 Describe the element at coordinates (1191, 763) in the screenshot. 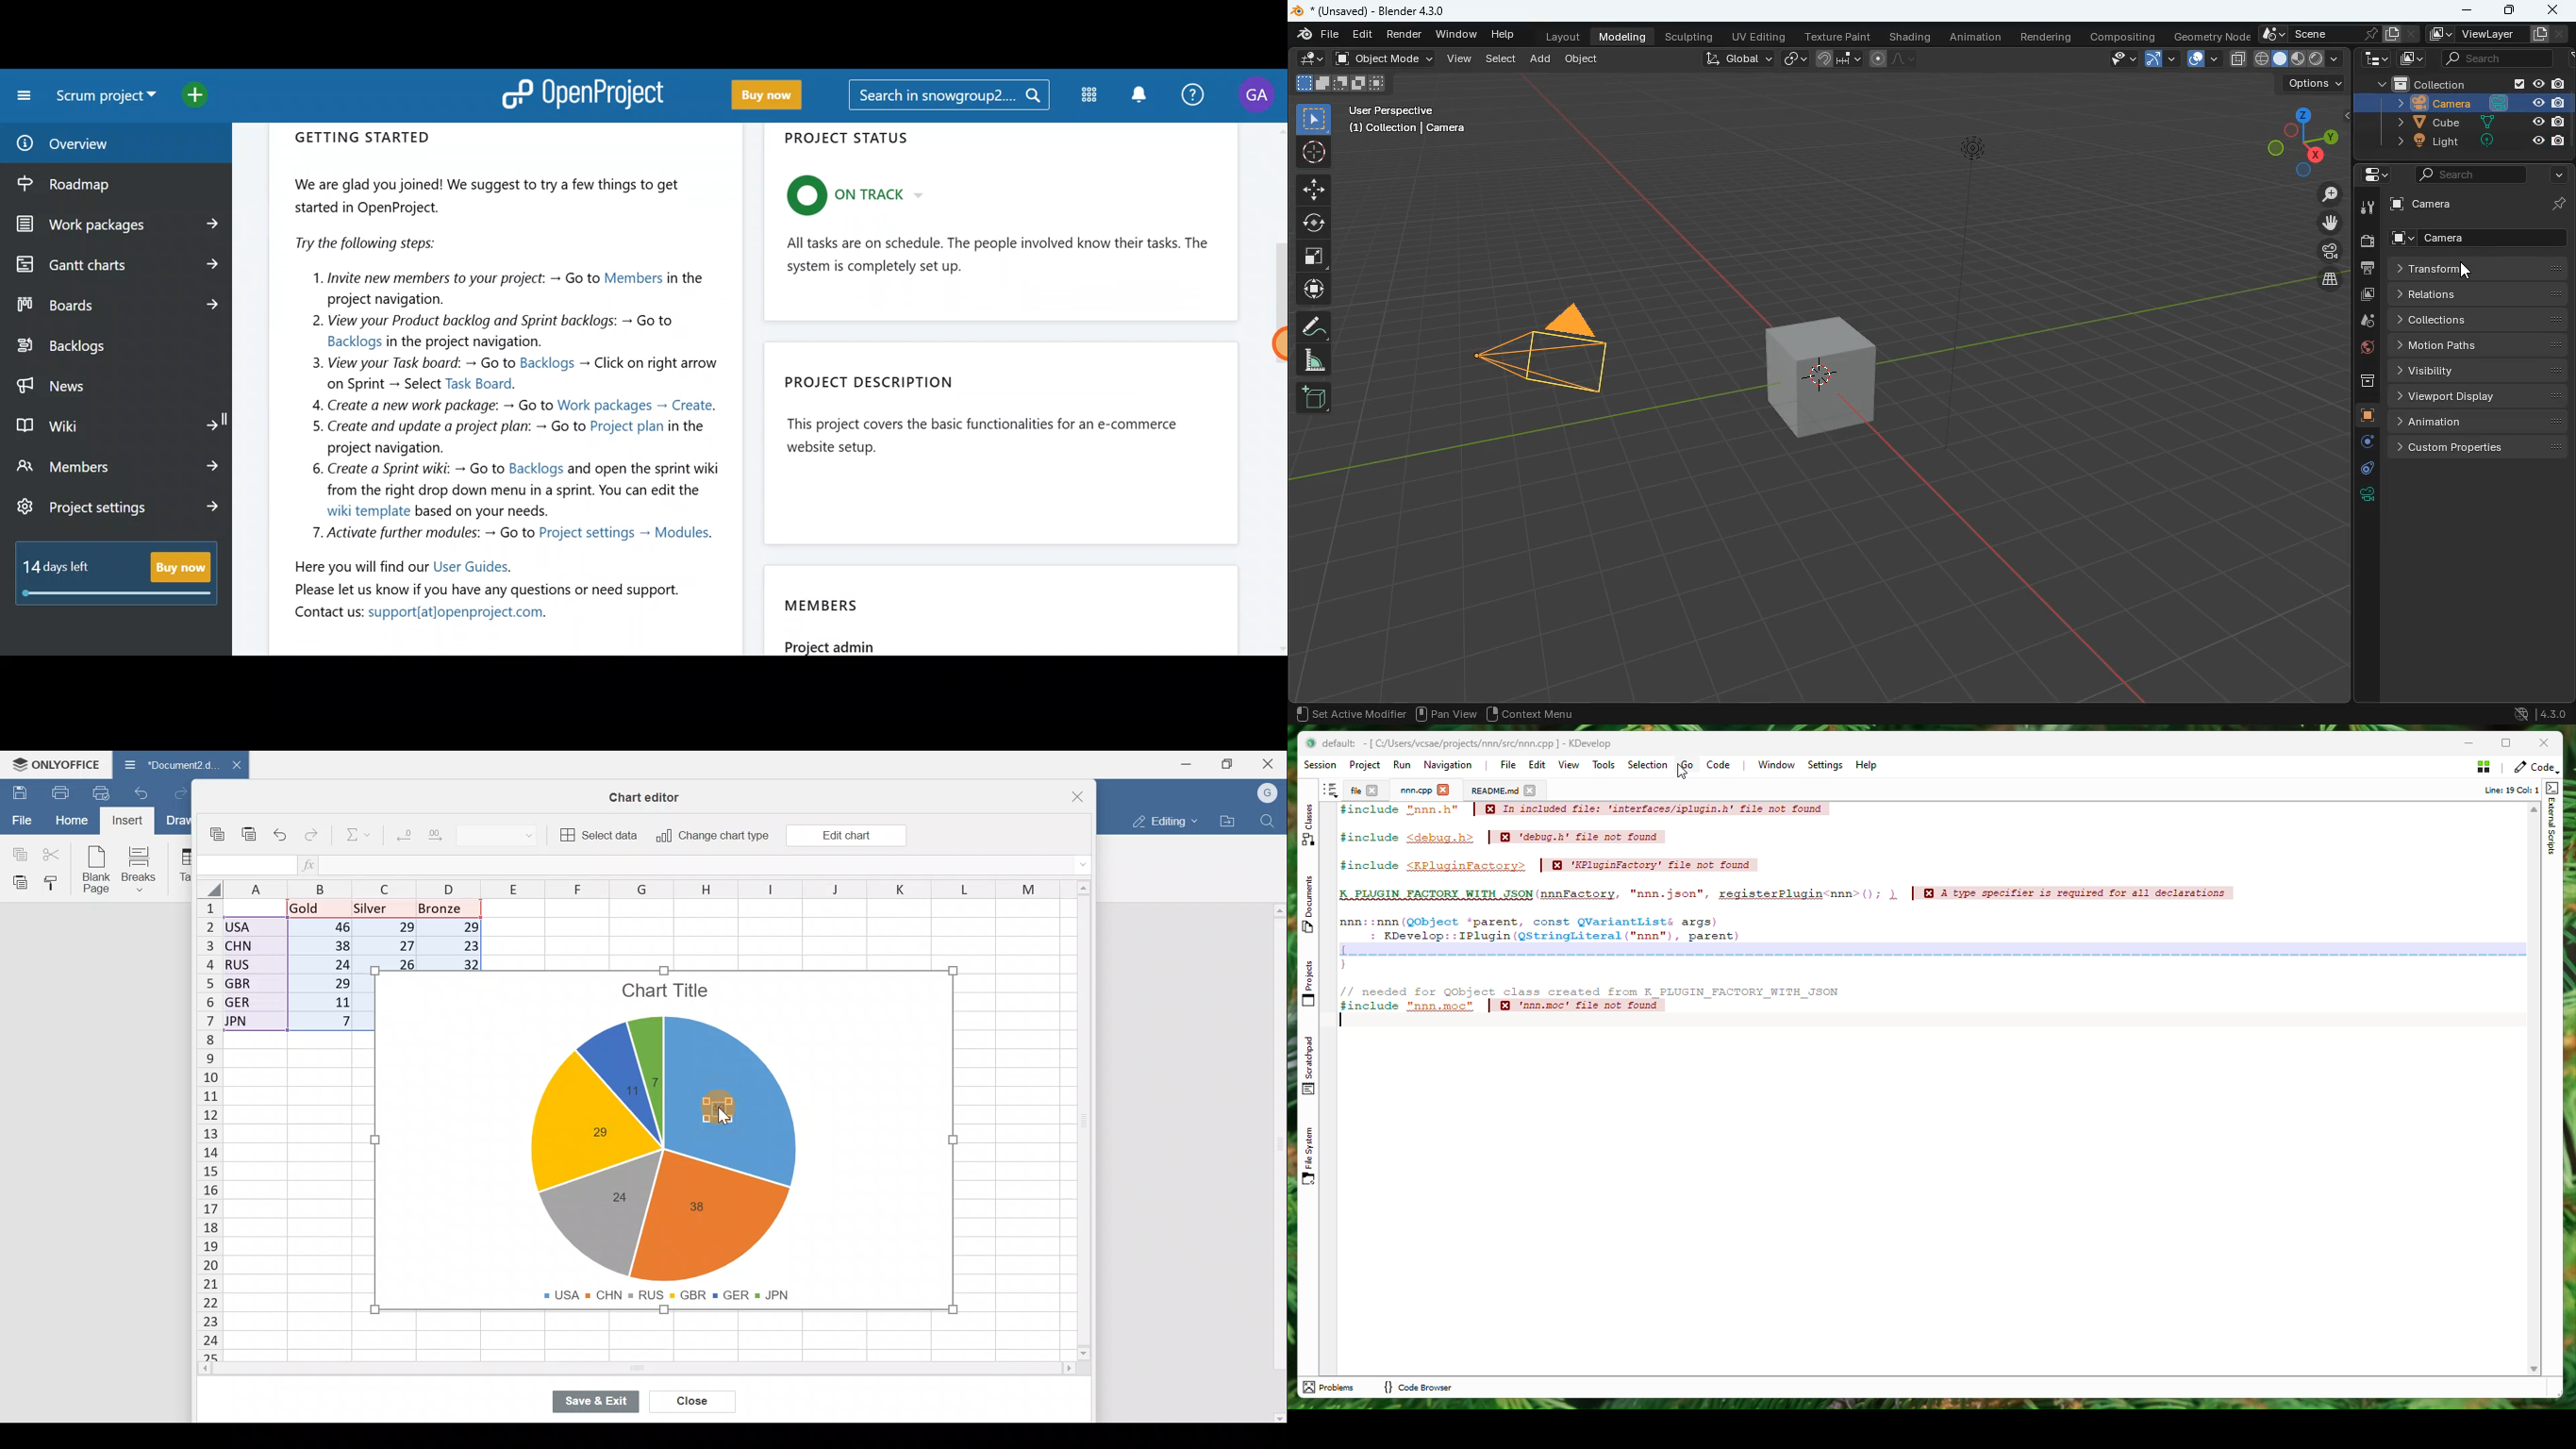

I see `Minimize` at that location.